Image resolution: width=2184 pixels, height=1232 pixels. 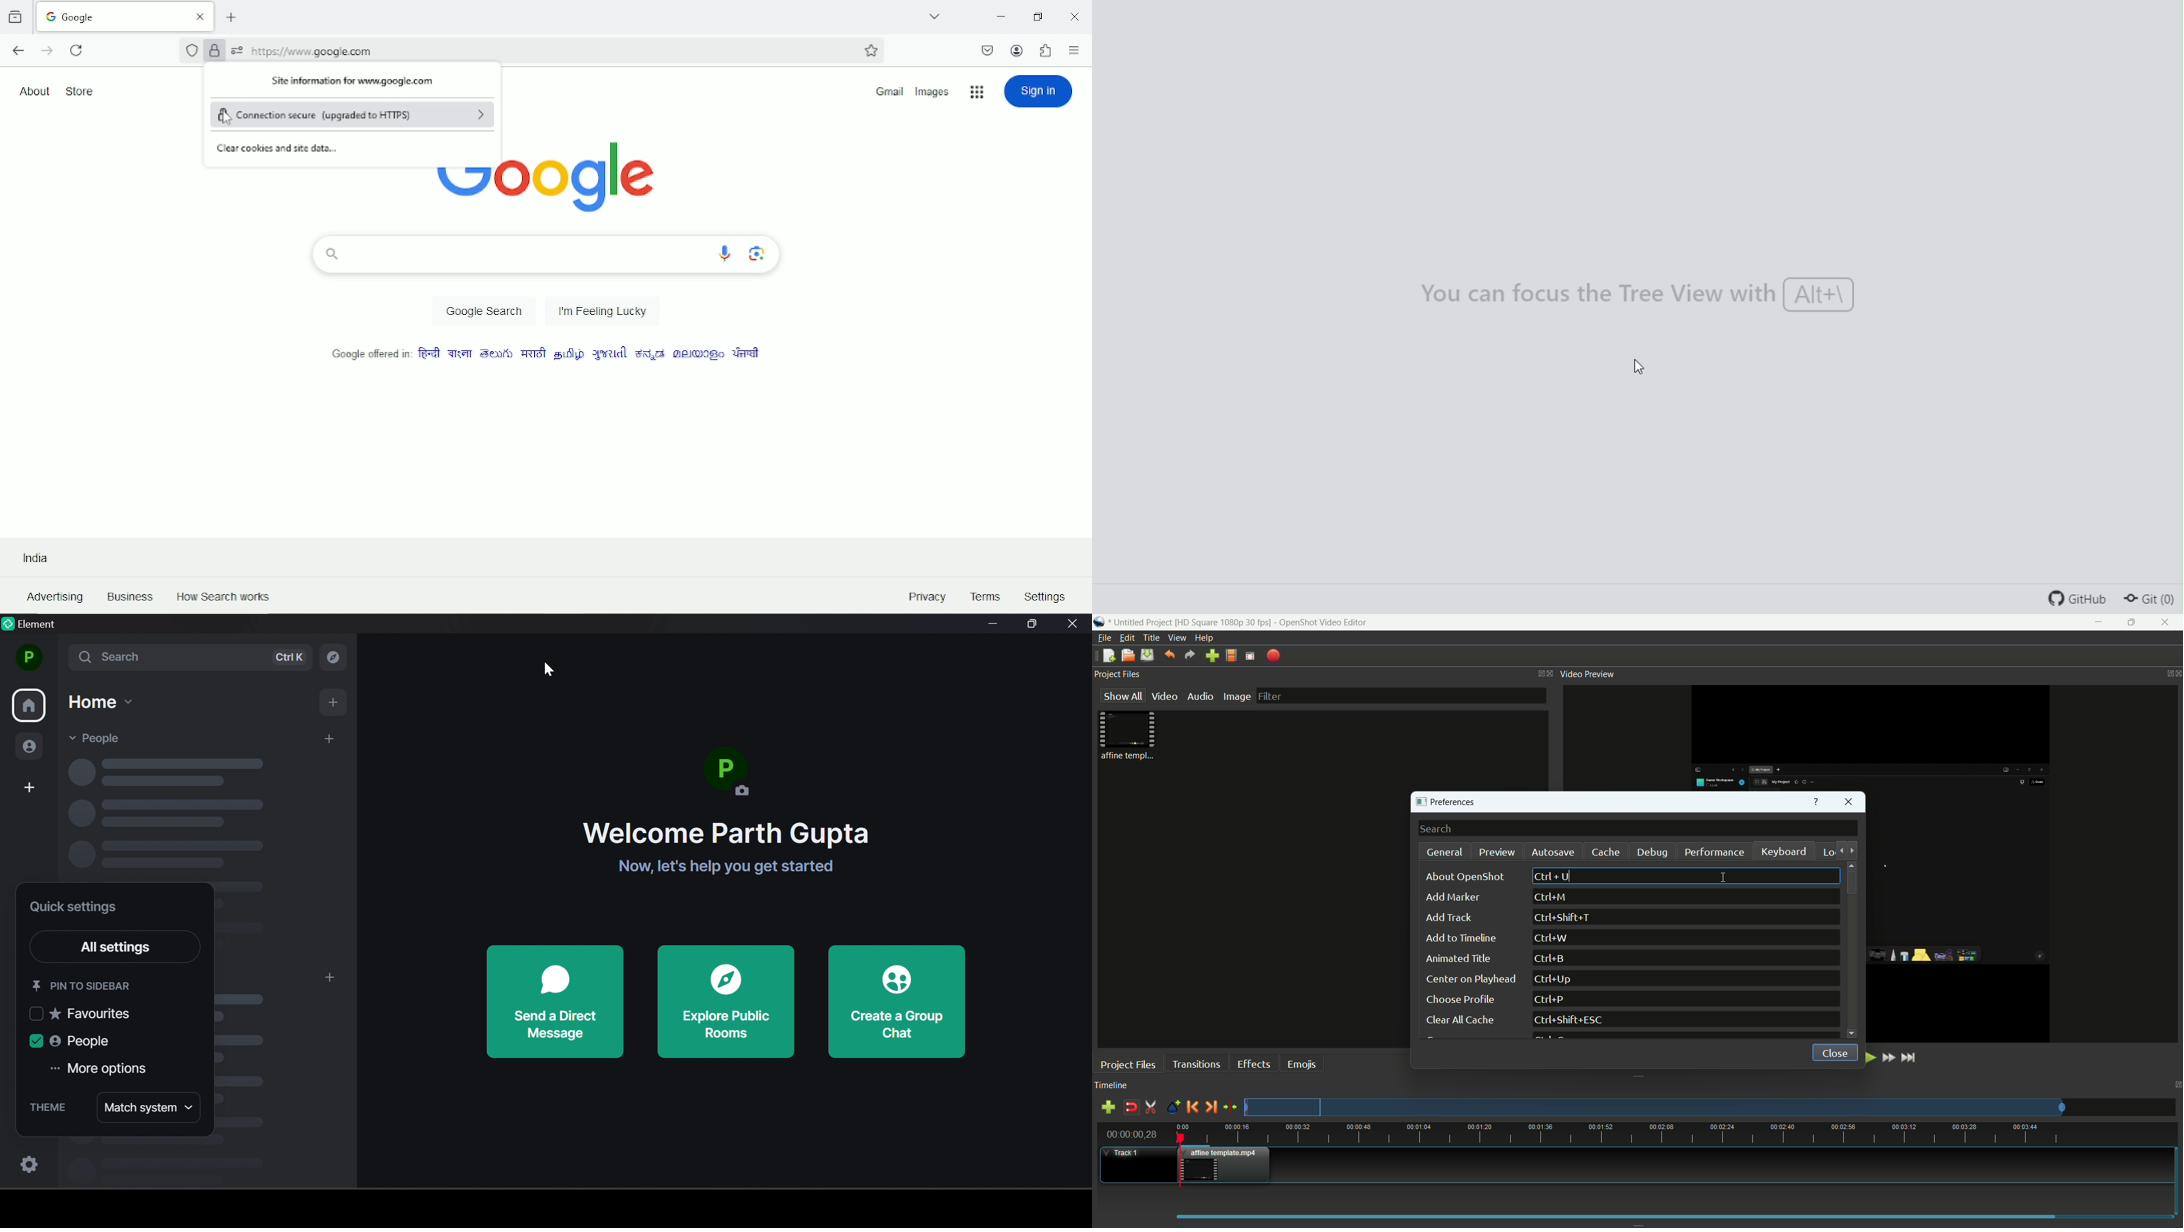 I want to click on debug, so click(x=1654, y=853).